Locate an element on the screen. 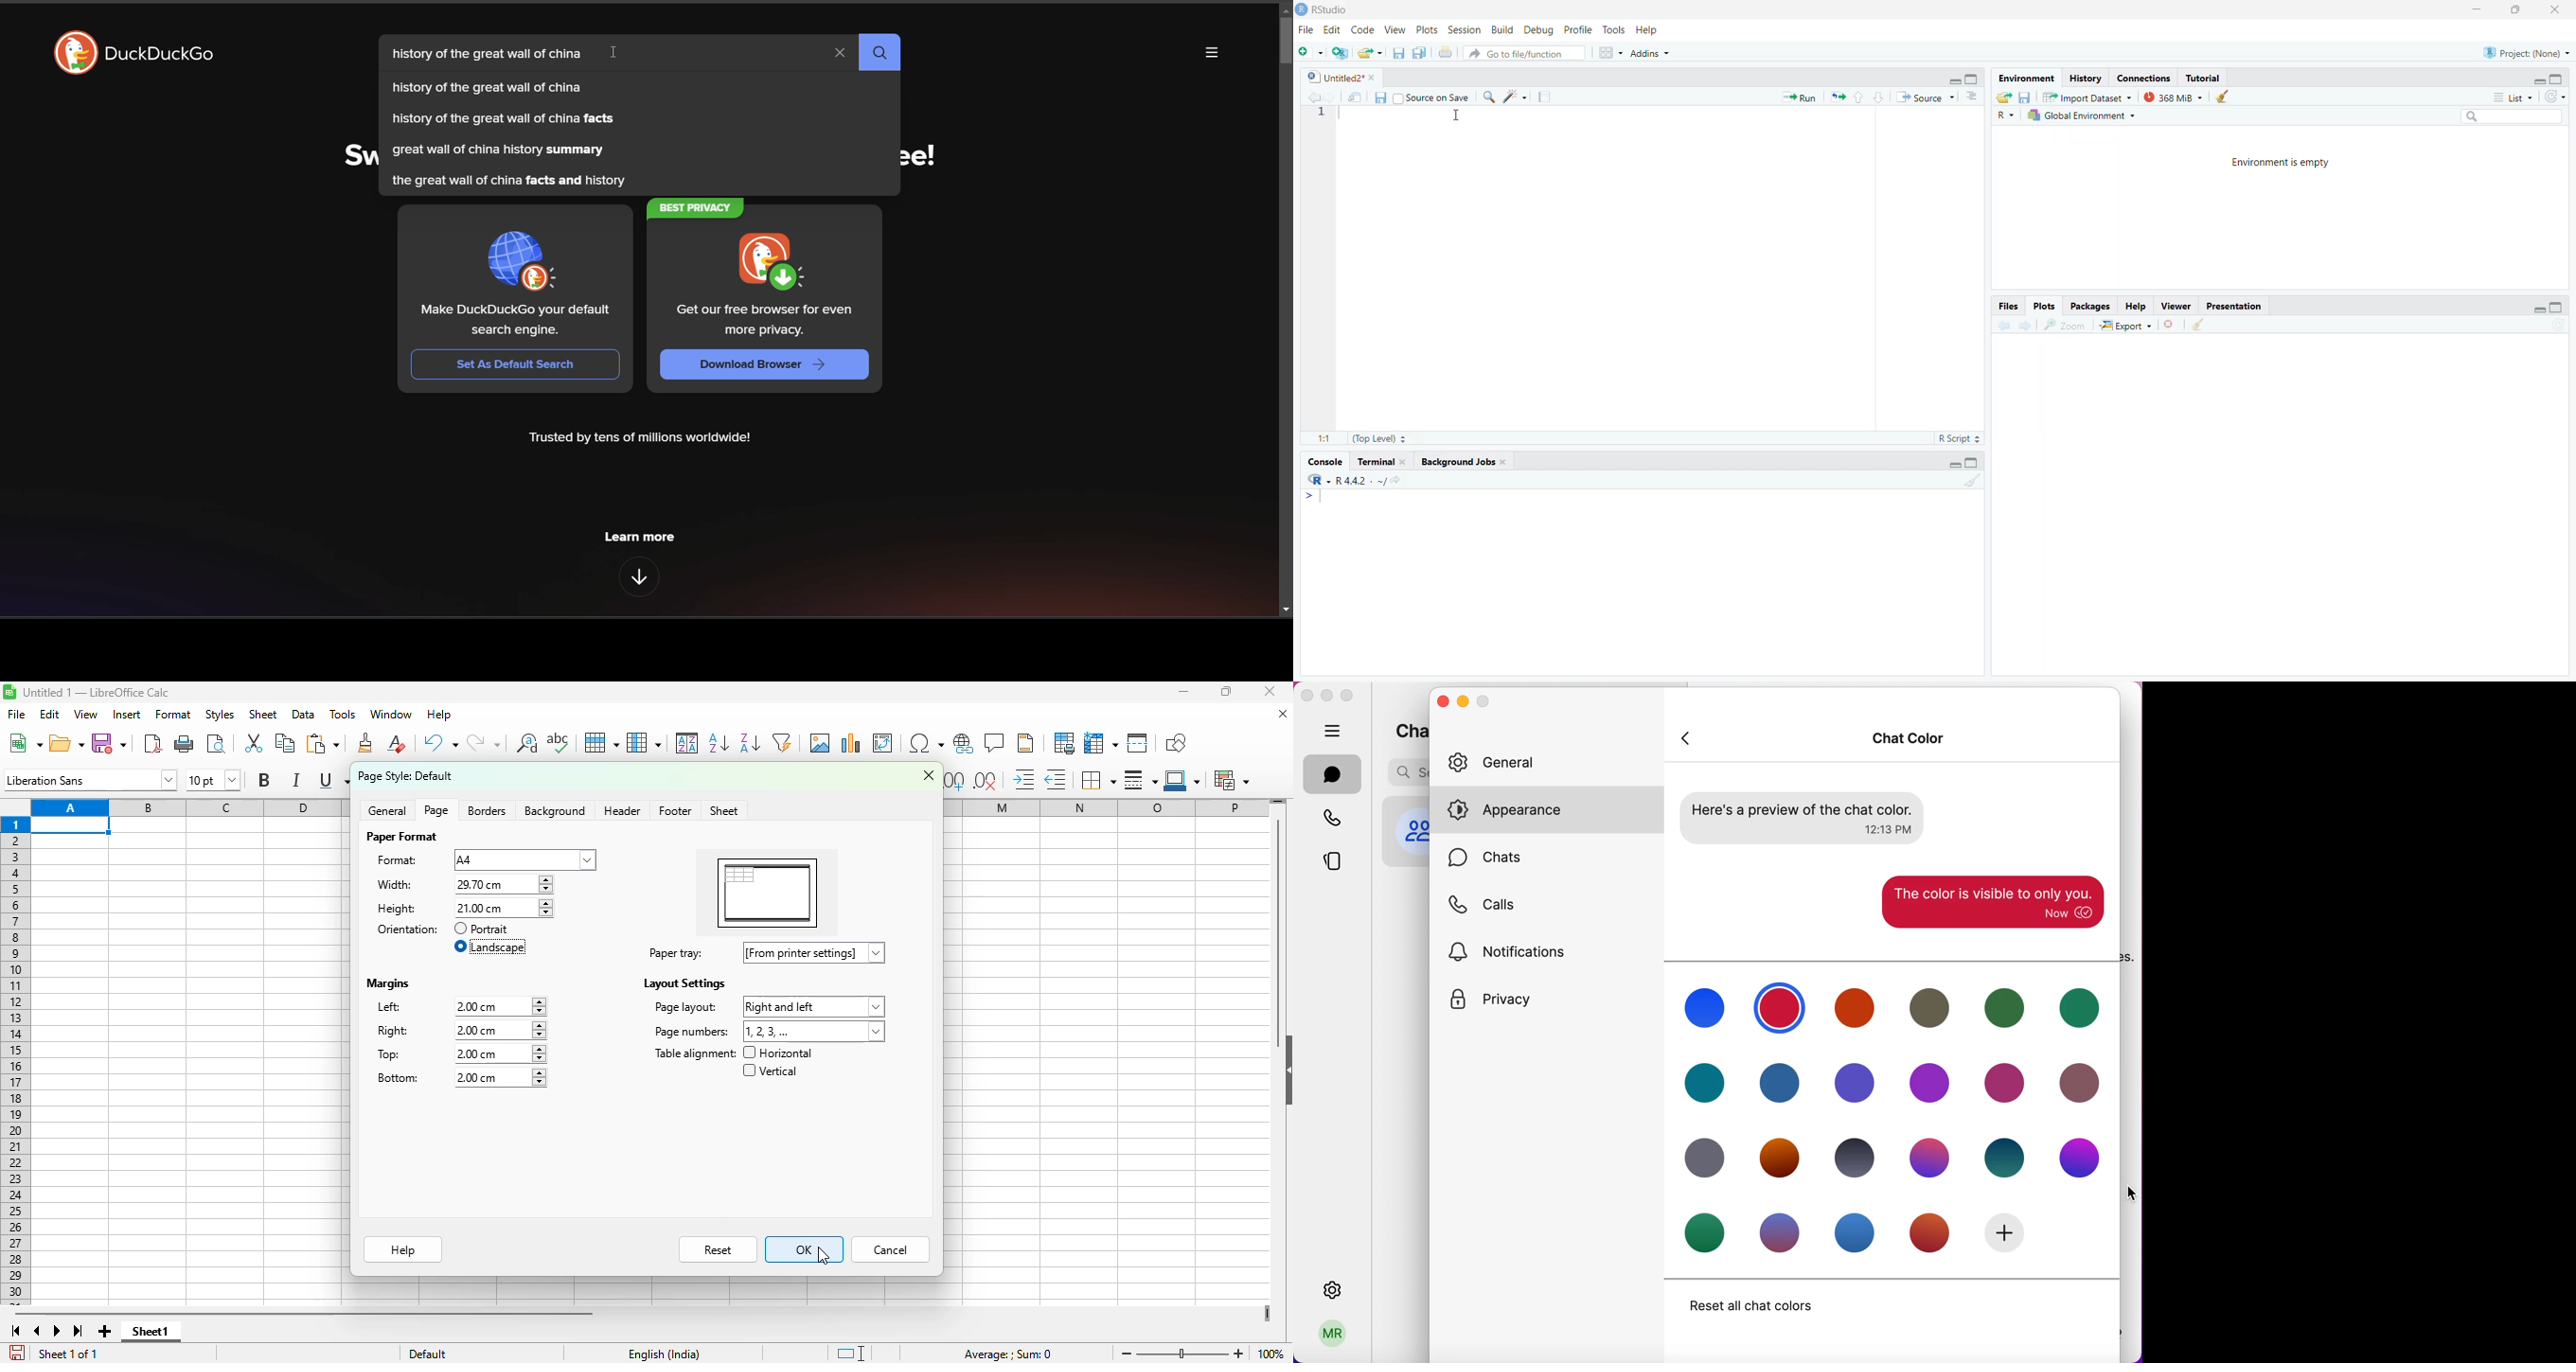  refresh is located at coordinates (2558, 99).